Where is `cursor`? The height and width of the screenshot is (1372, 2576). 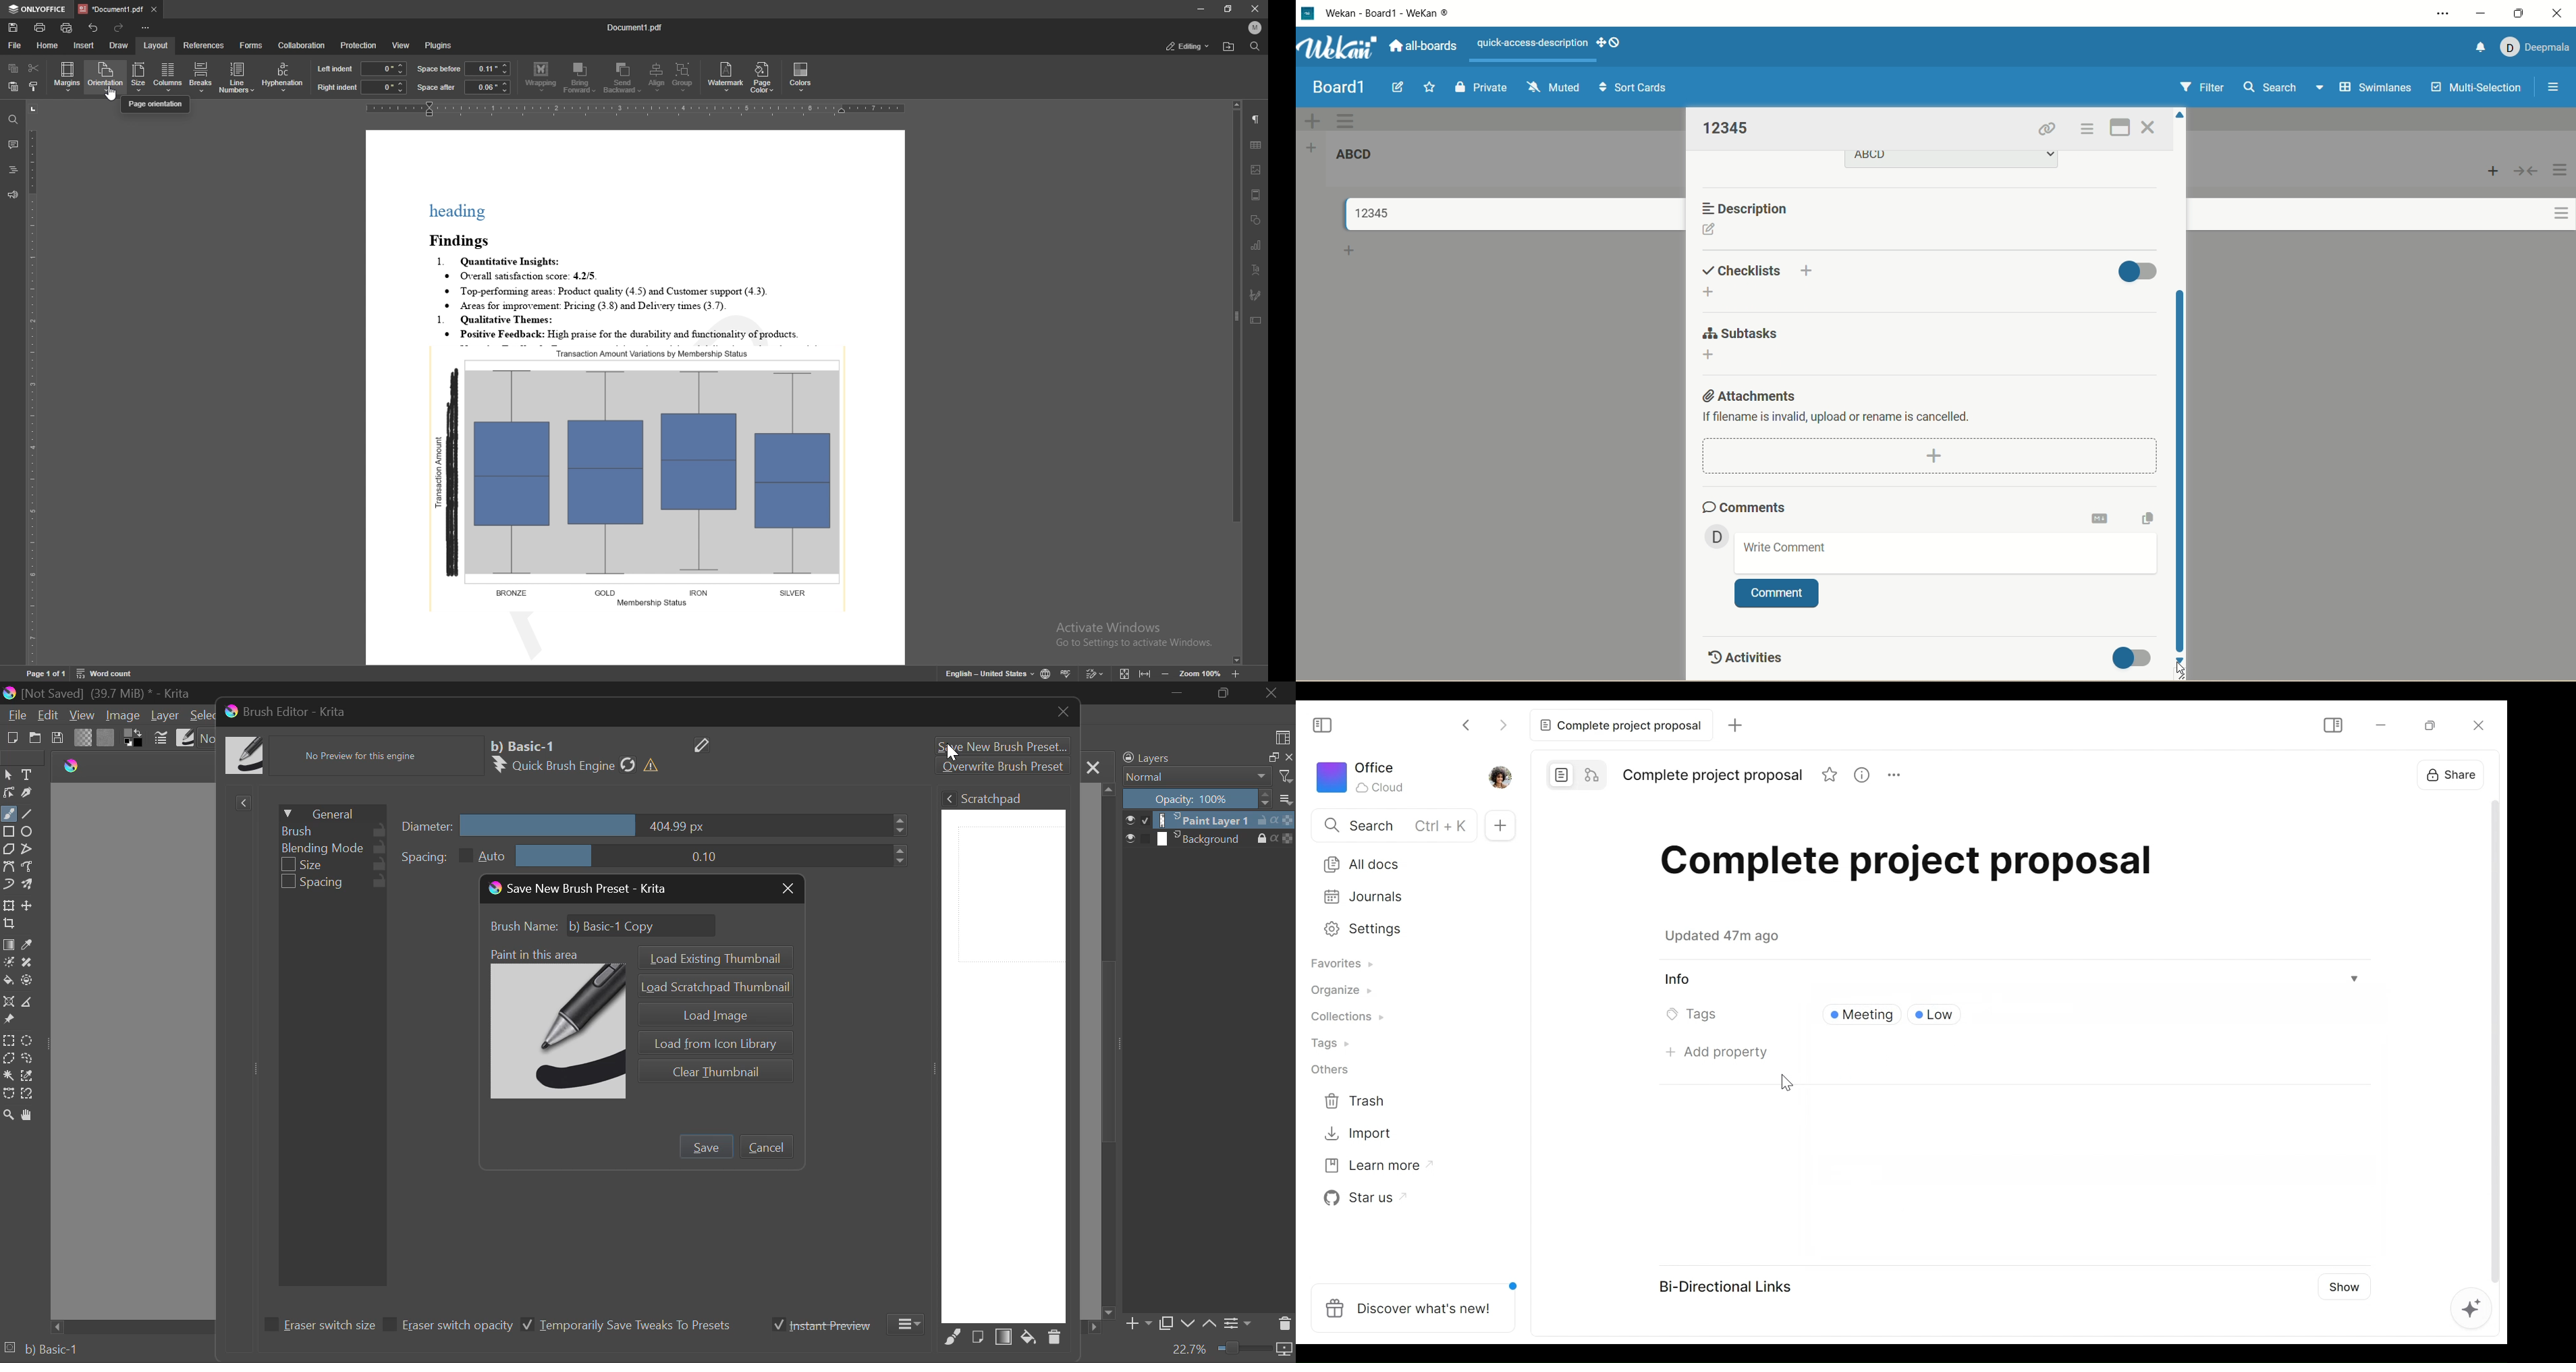 cursor is located at coordinates (2185, 671).